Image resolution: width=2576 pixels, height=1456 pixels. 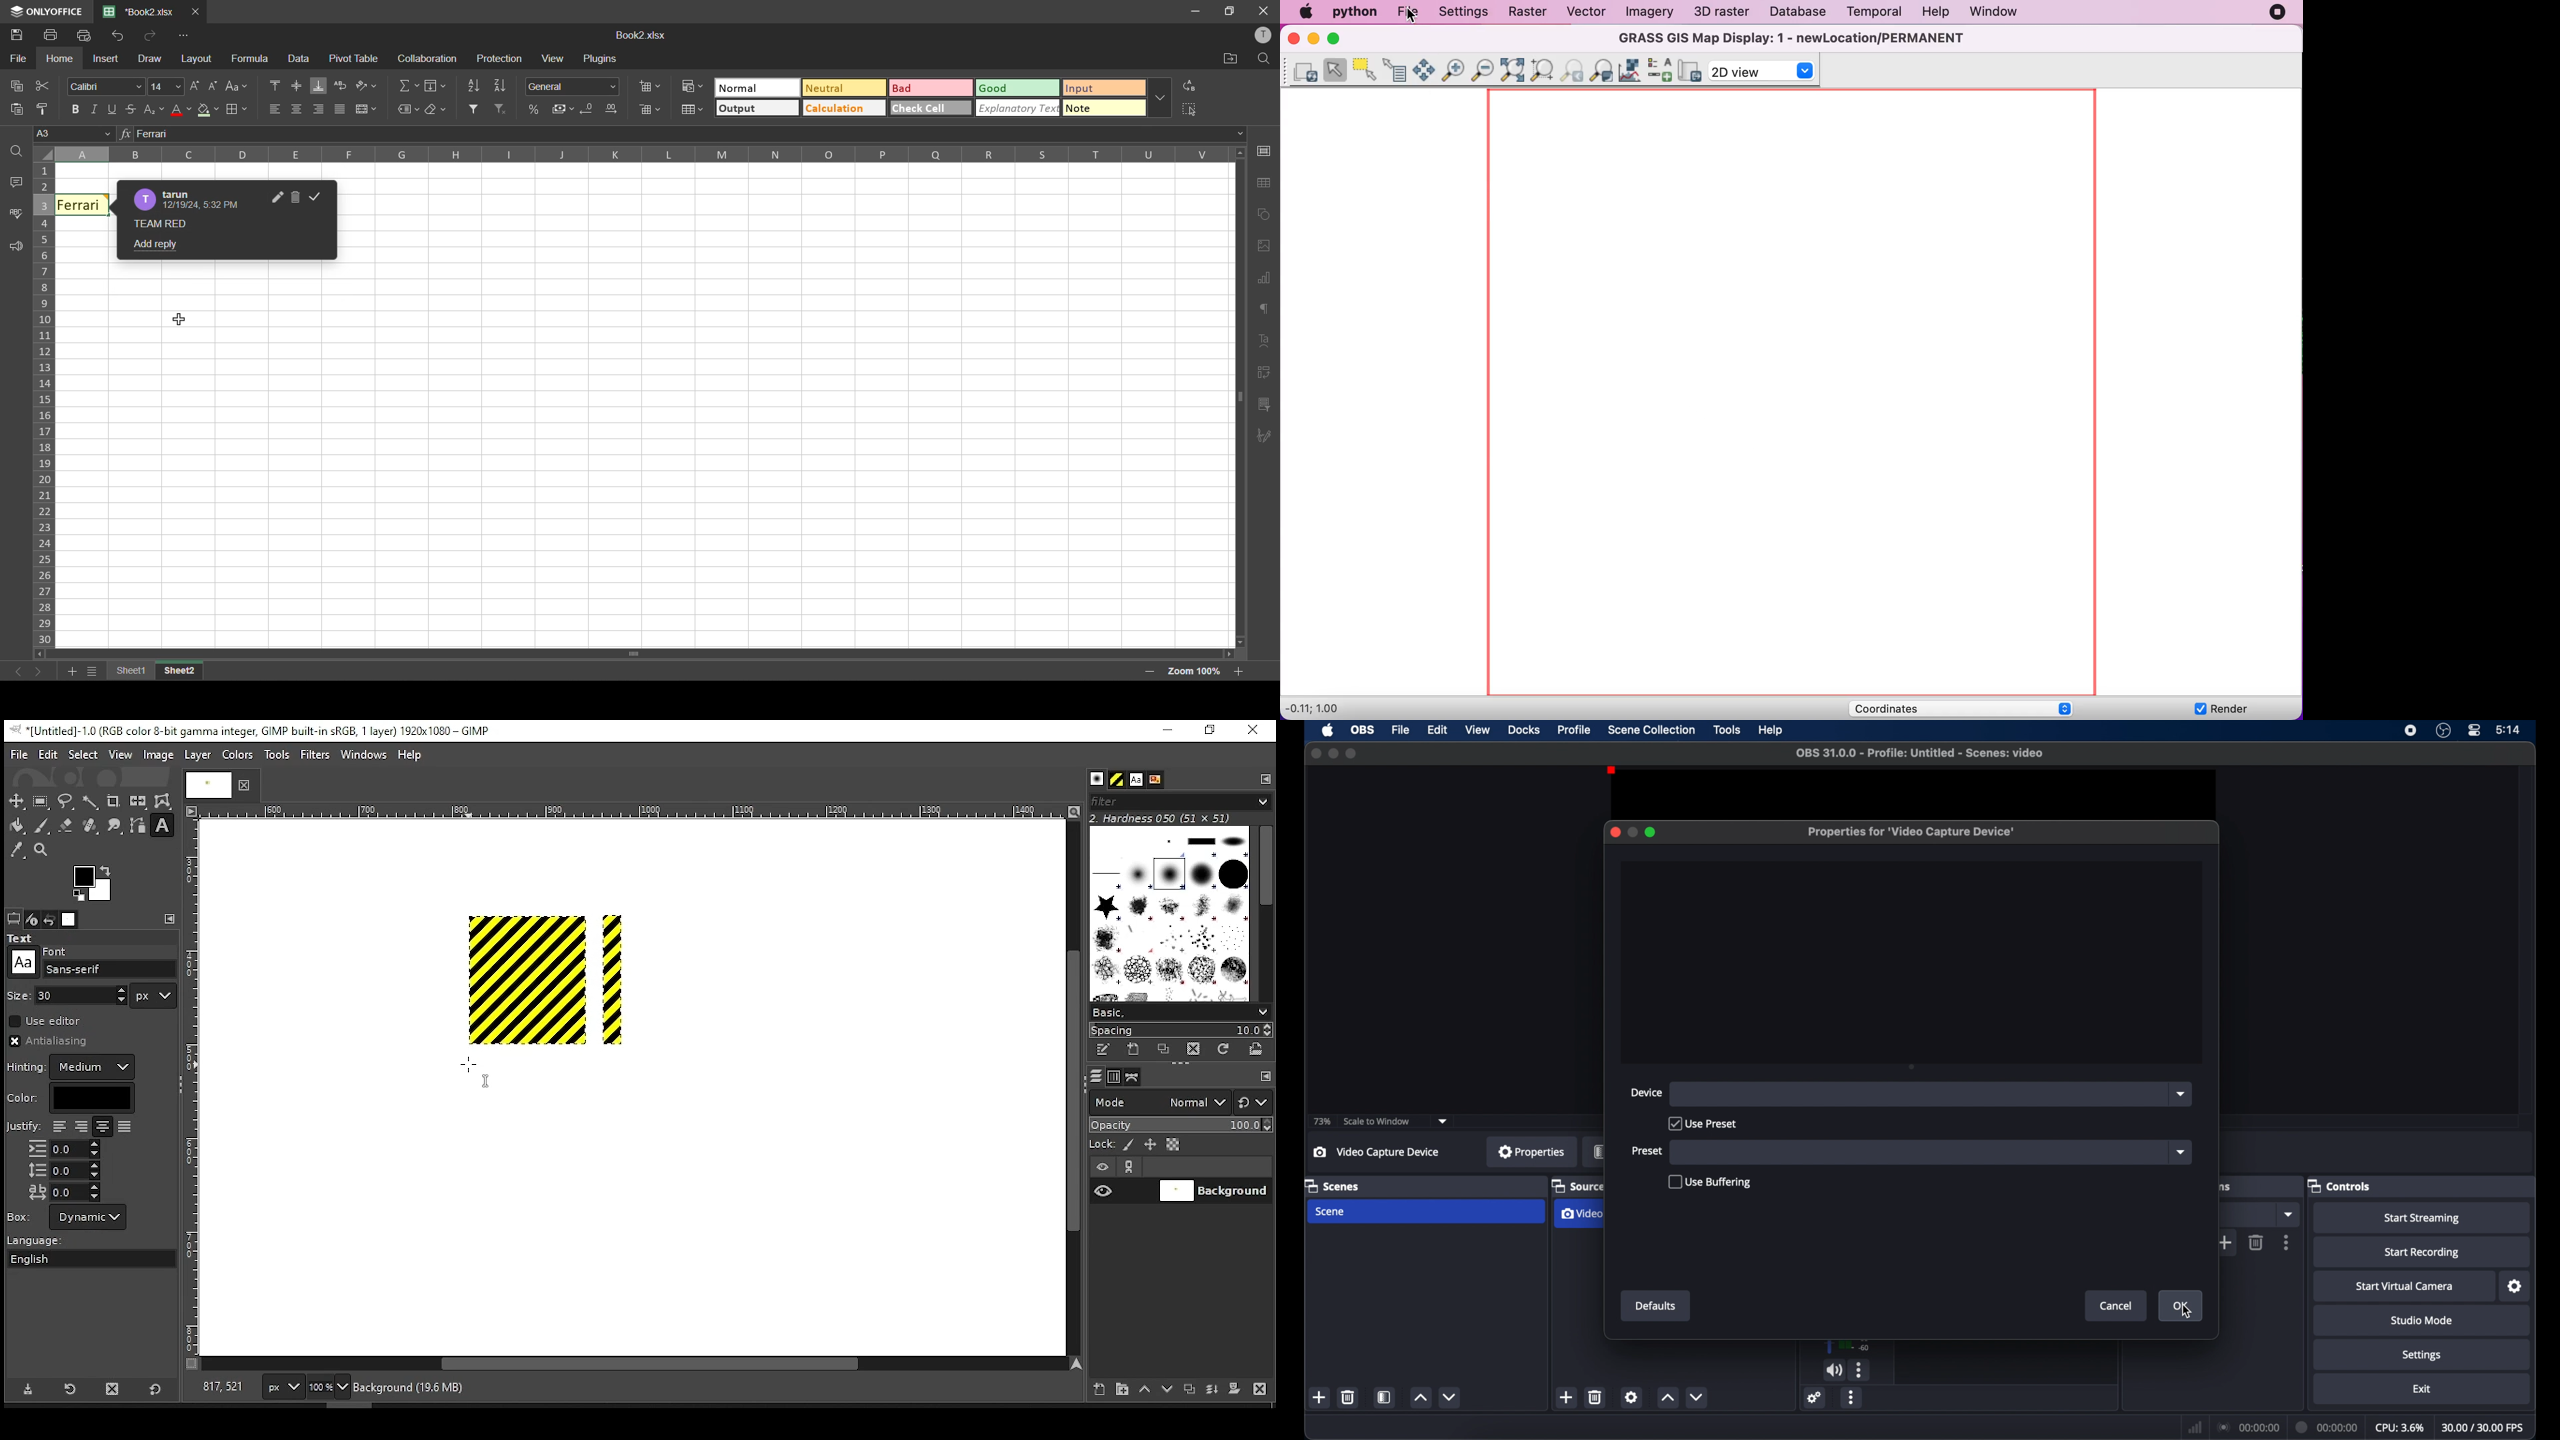 What do you see at coordinates (2484, 1428) in the screenshot?
I see `fps` at bounding box center [2484, 1428].